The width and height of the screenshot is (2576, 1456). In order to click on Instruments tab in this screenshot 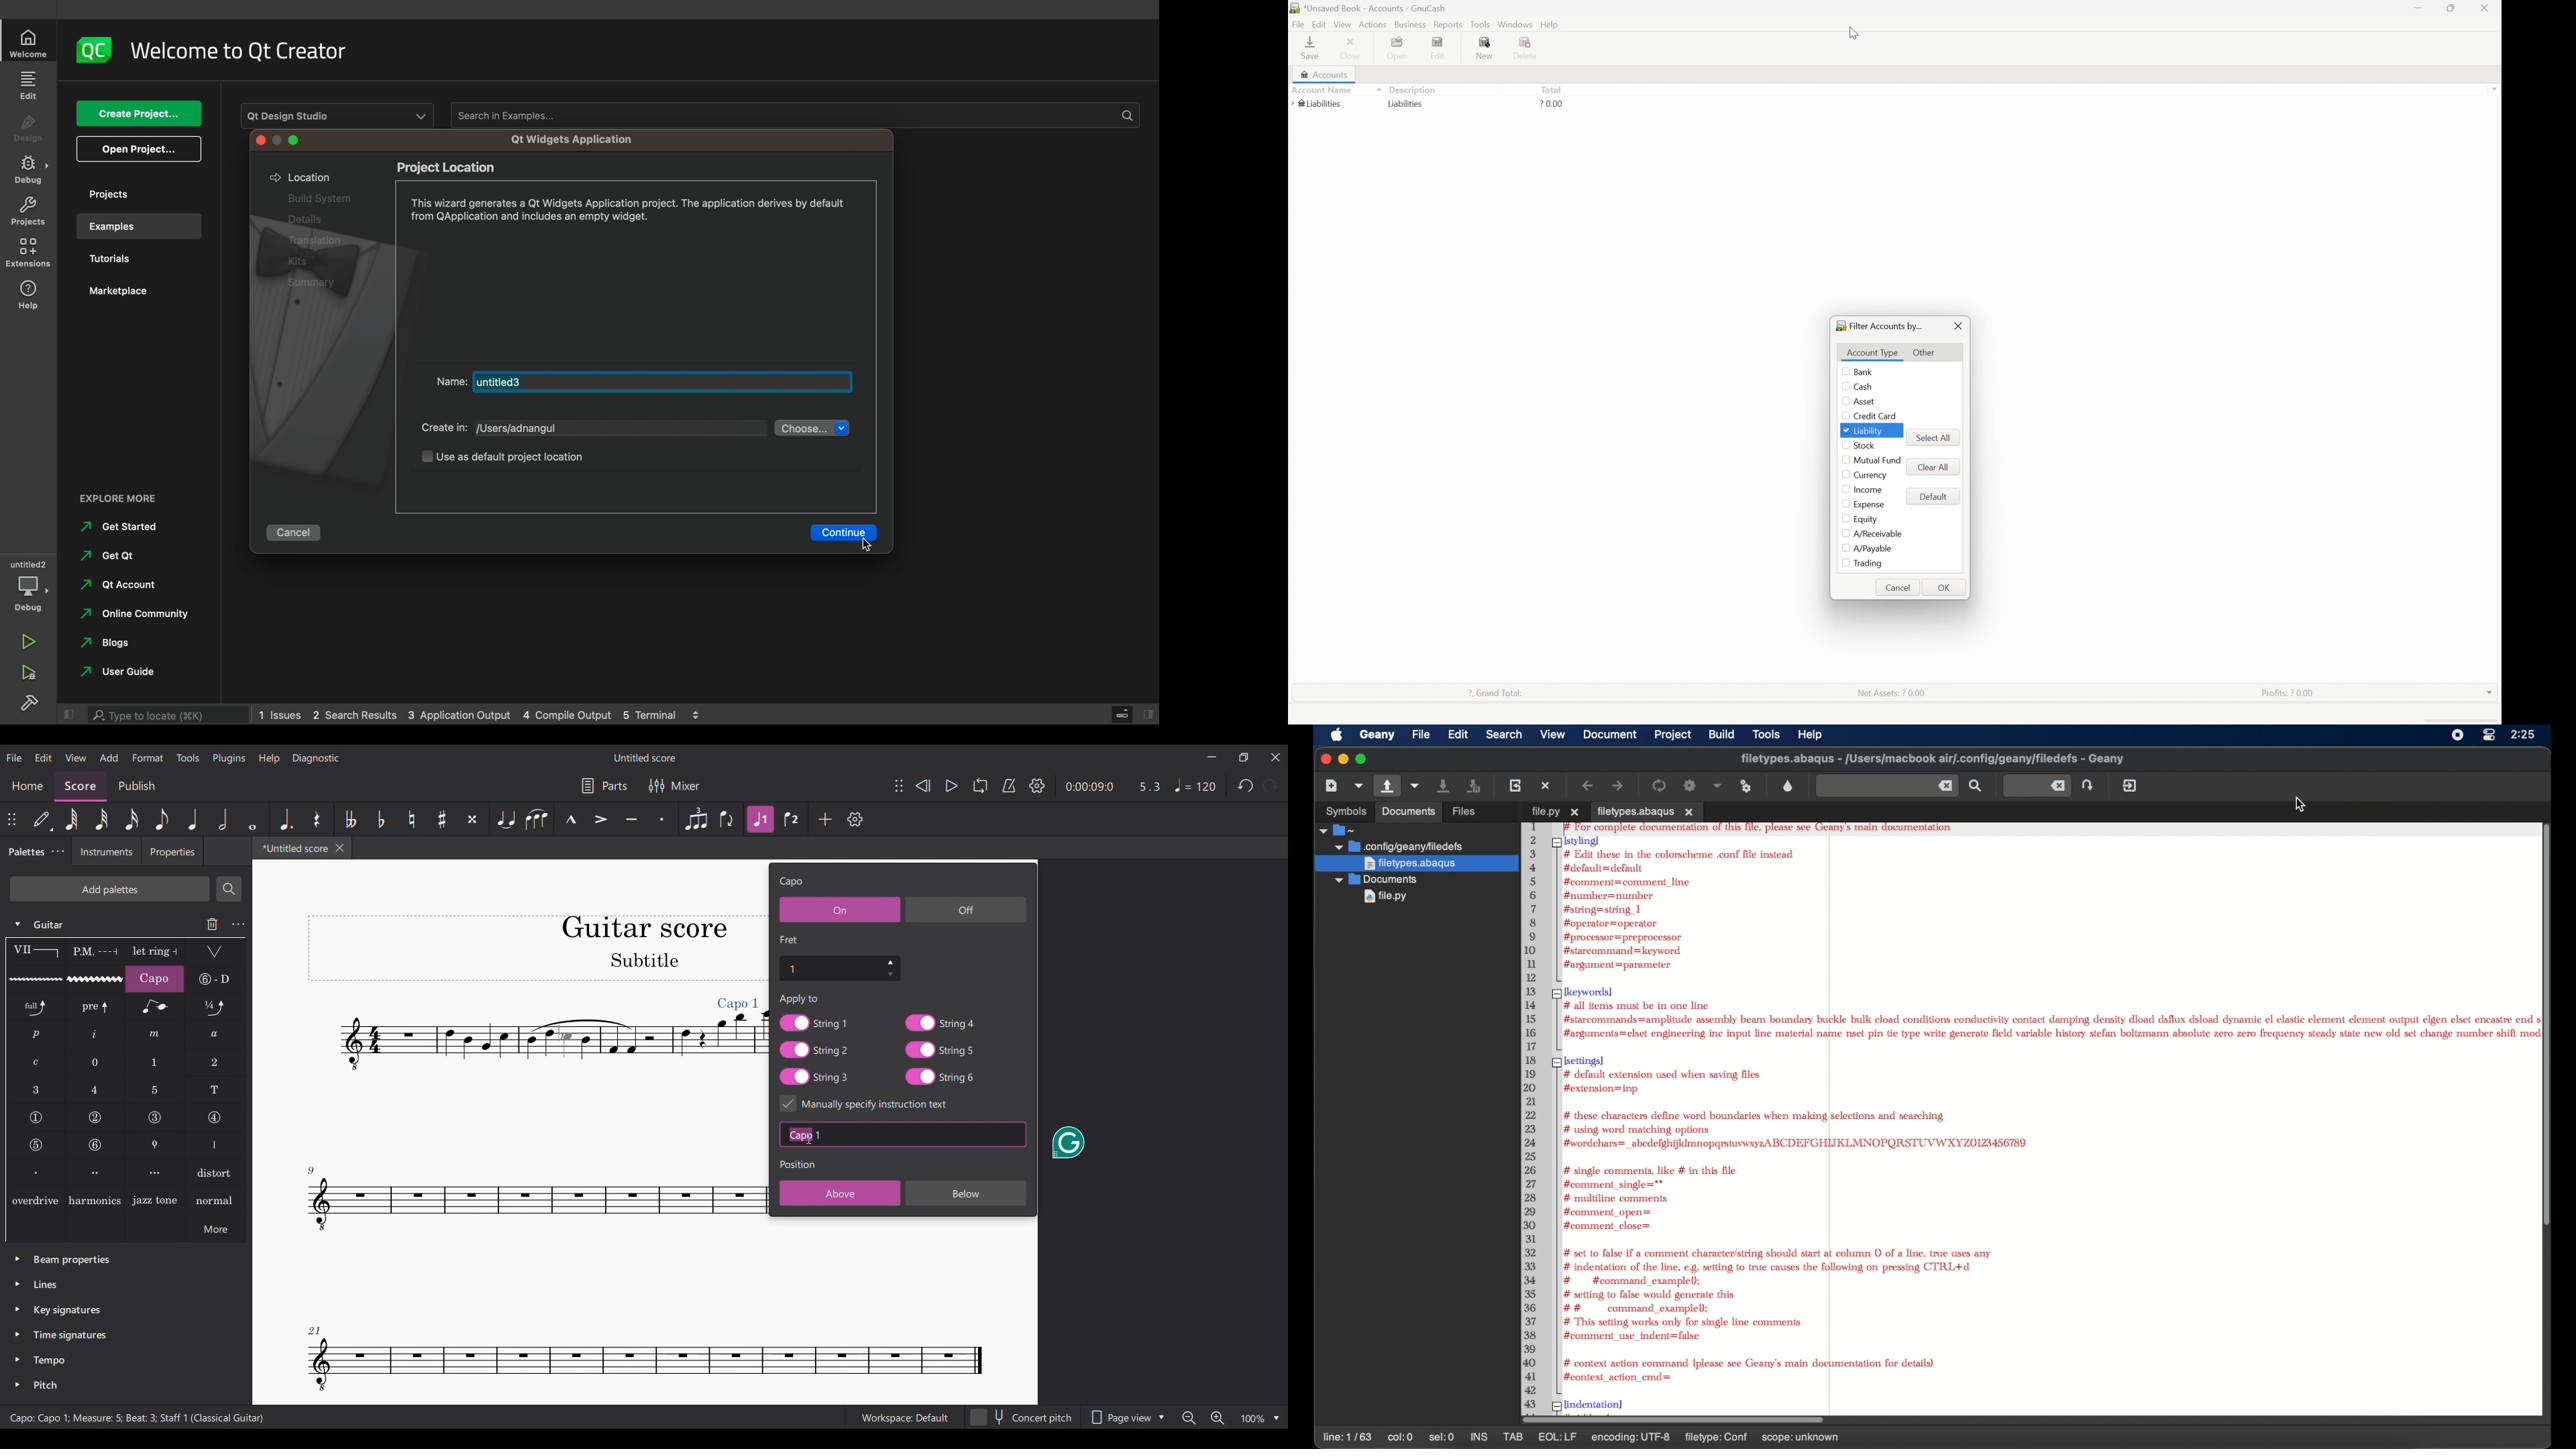, I will do `click(106, 851)`.